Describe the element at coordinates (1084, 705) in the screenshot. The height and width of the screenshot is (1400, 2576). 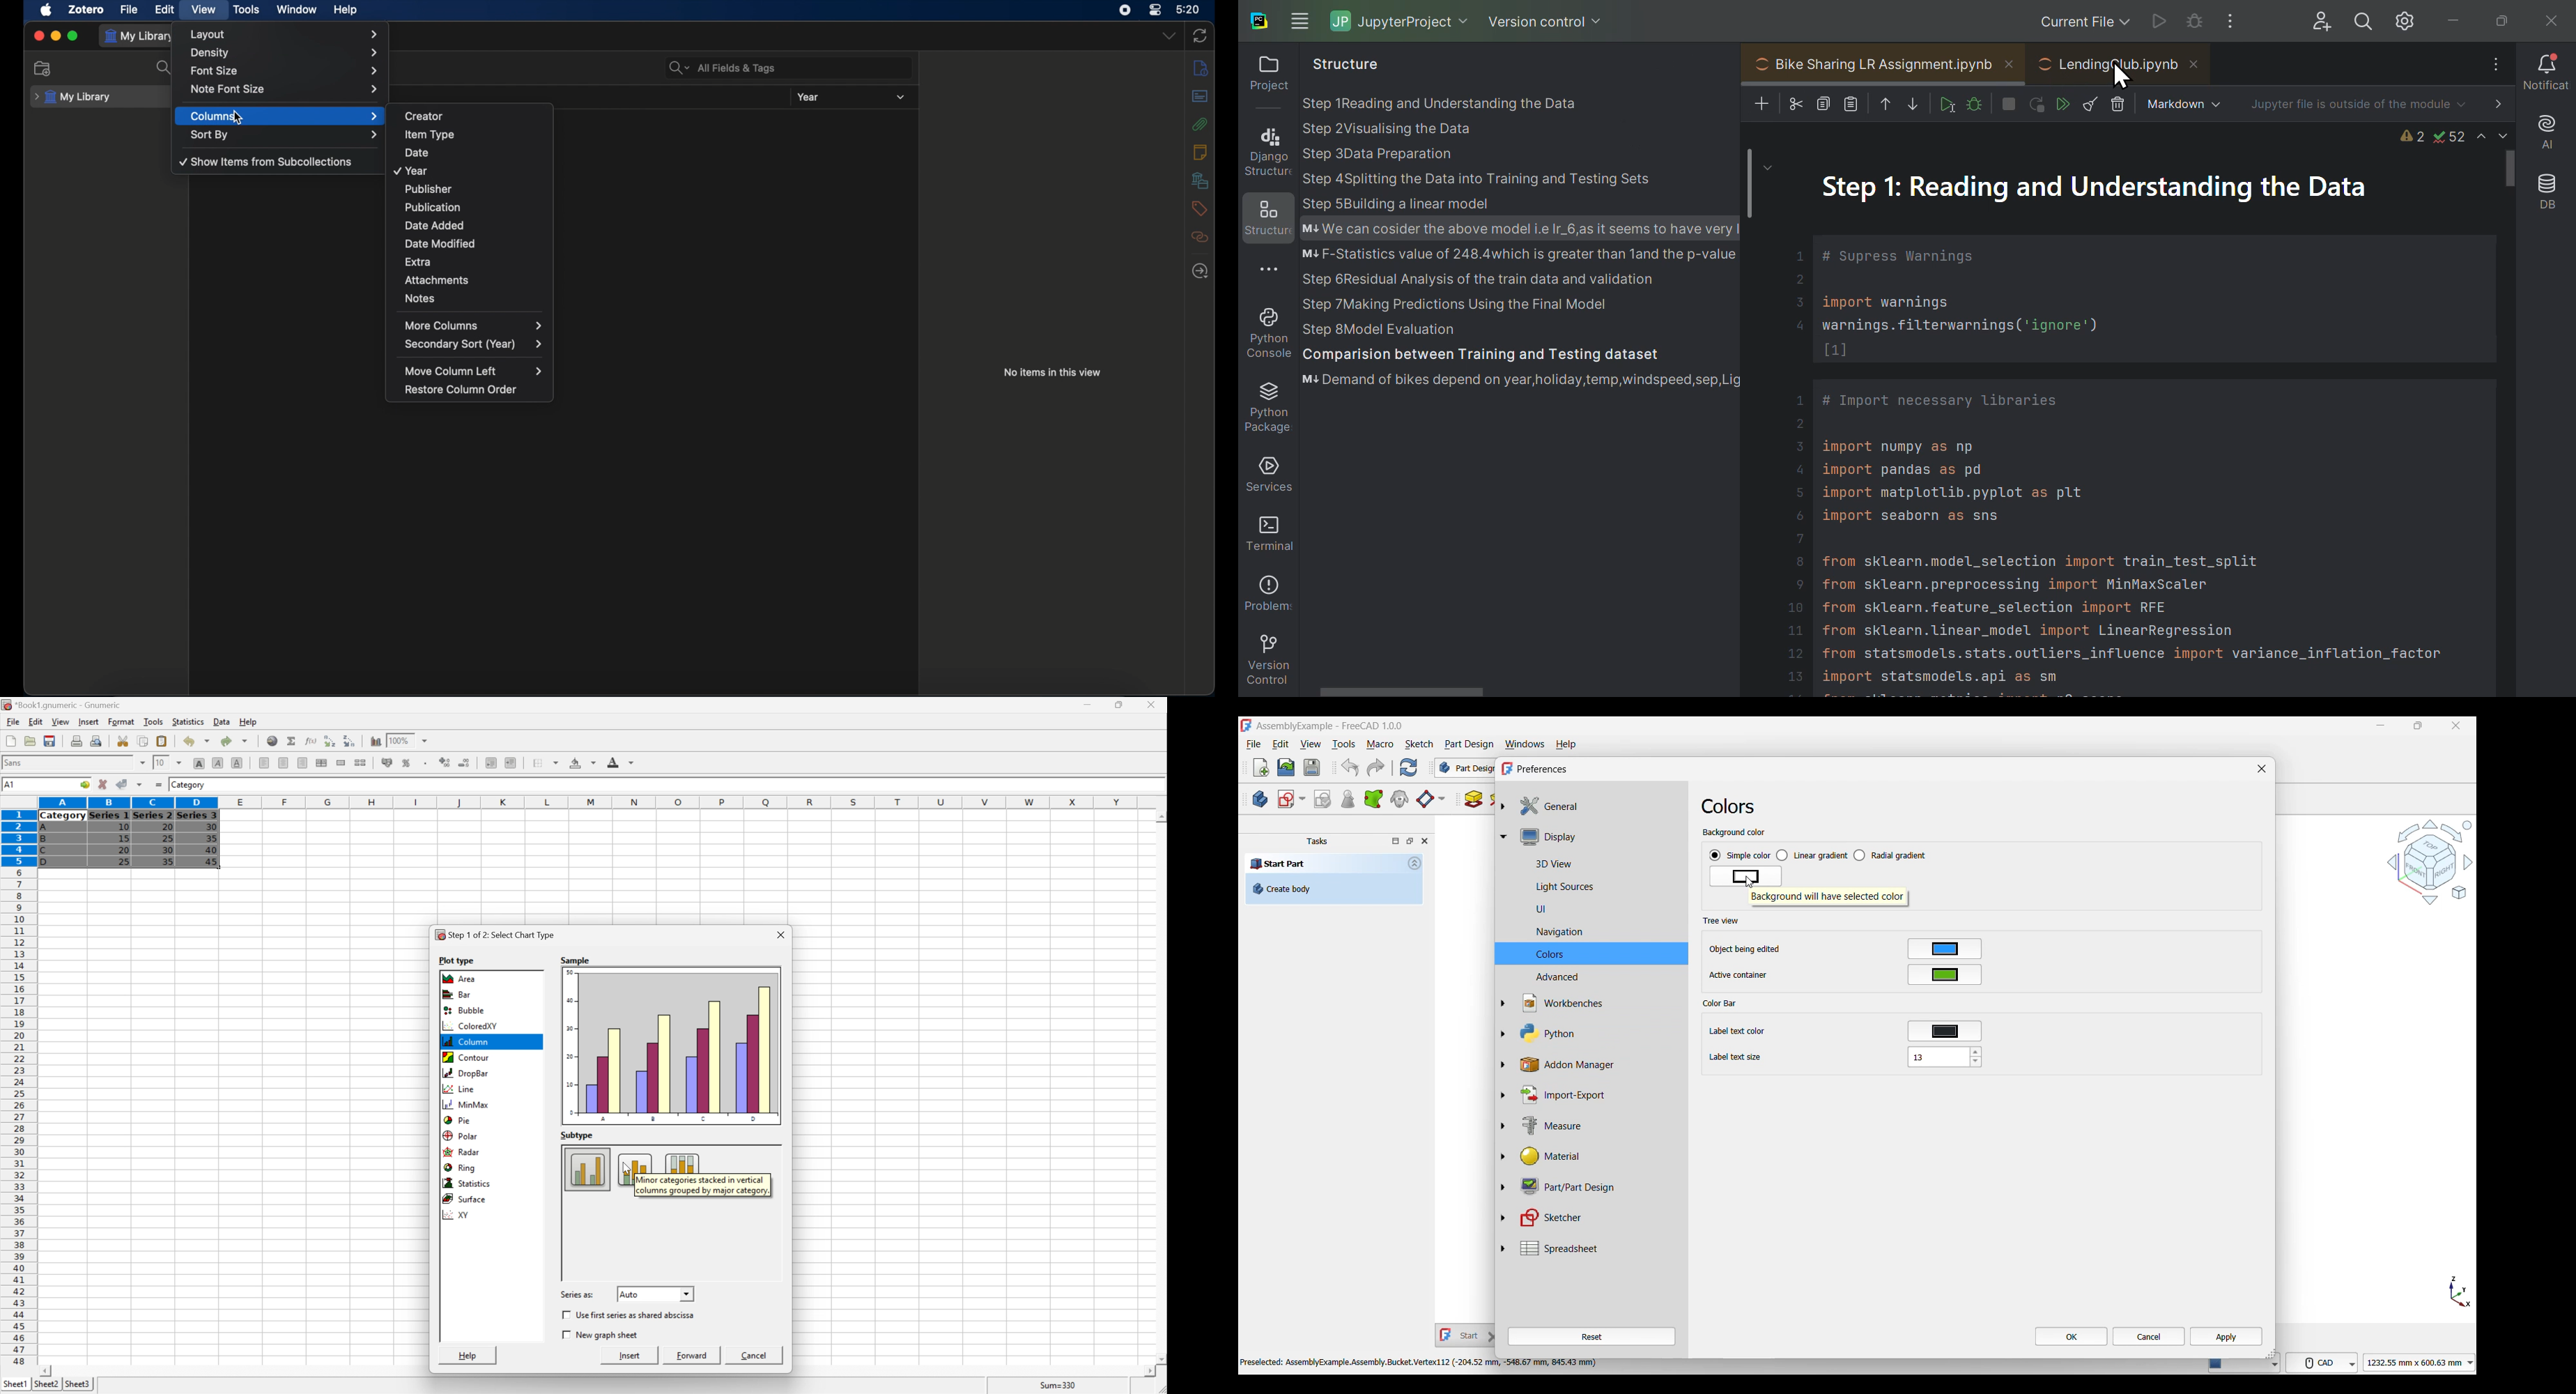
I see `Minimize` at that location.